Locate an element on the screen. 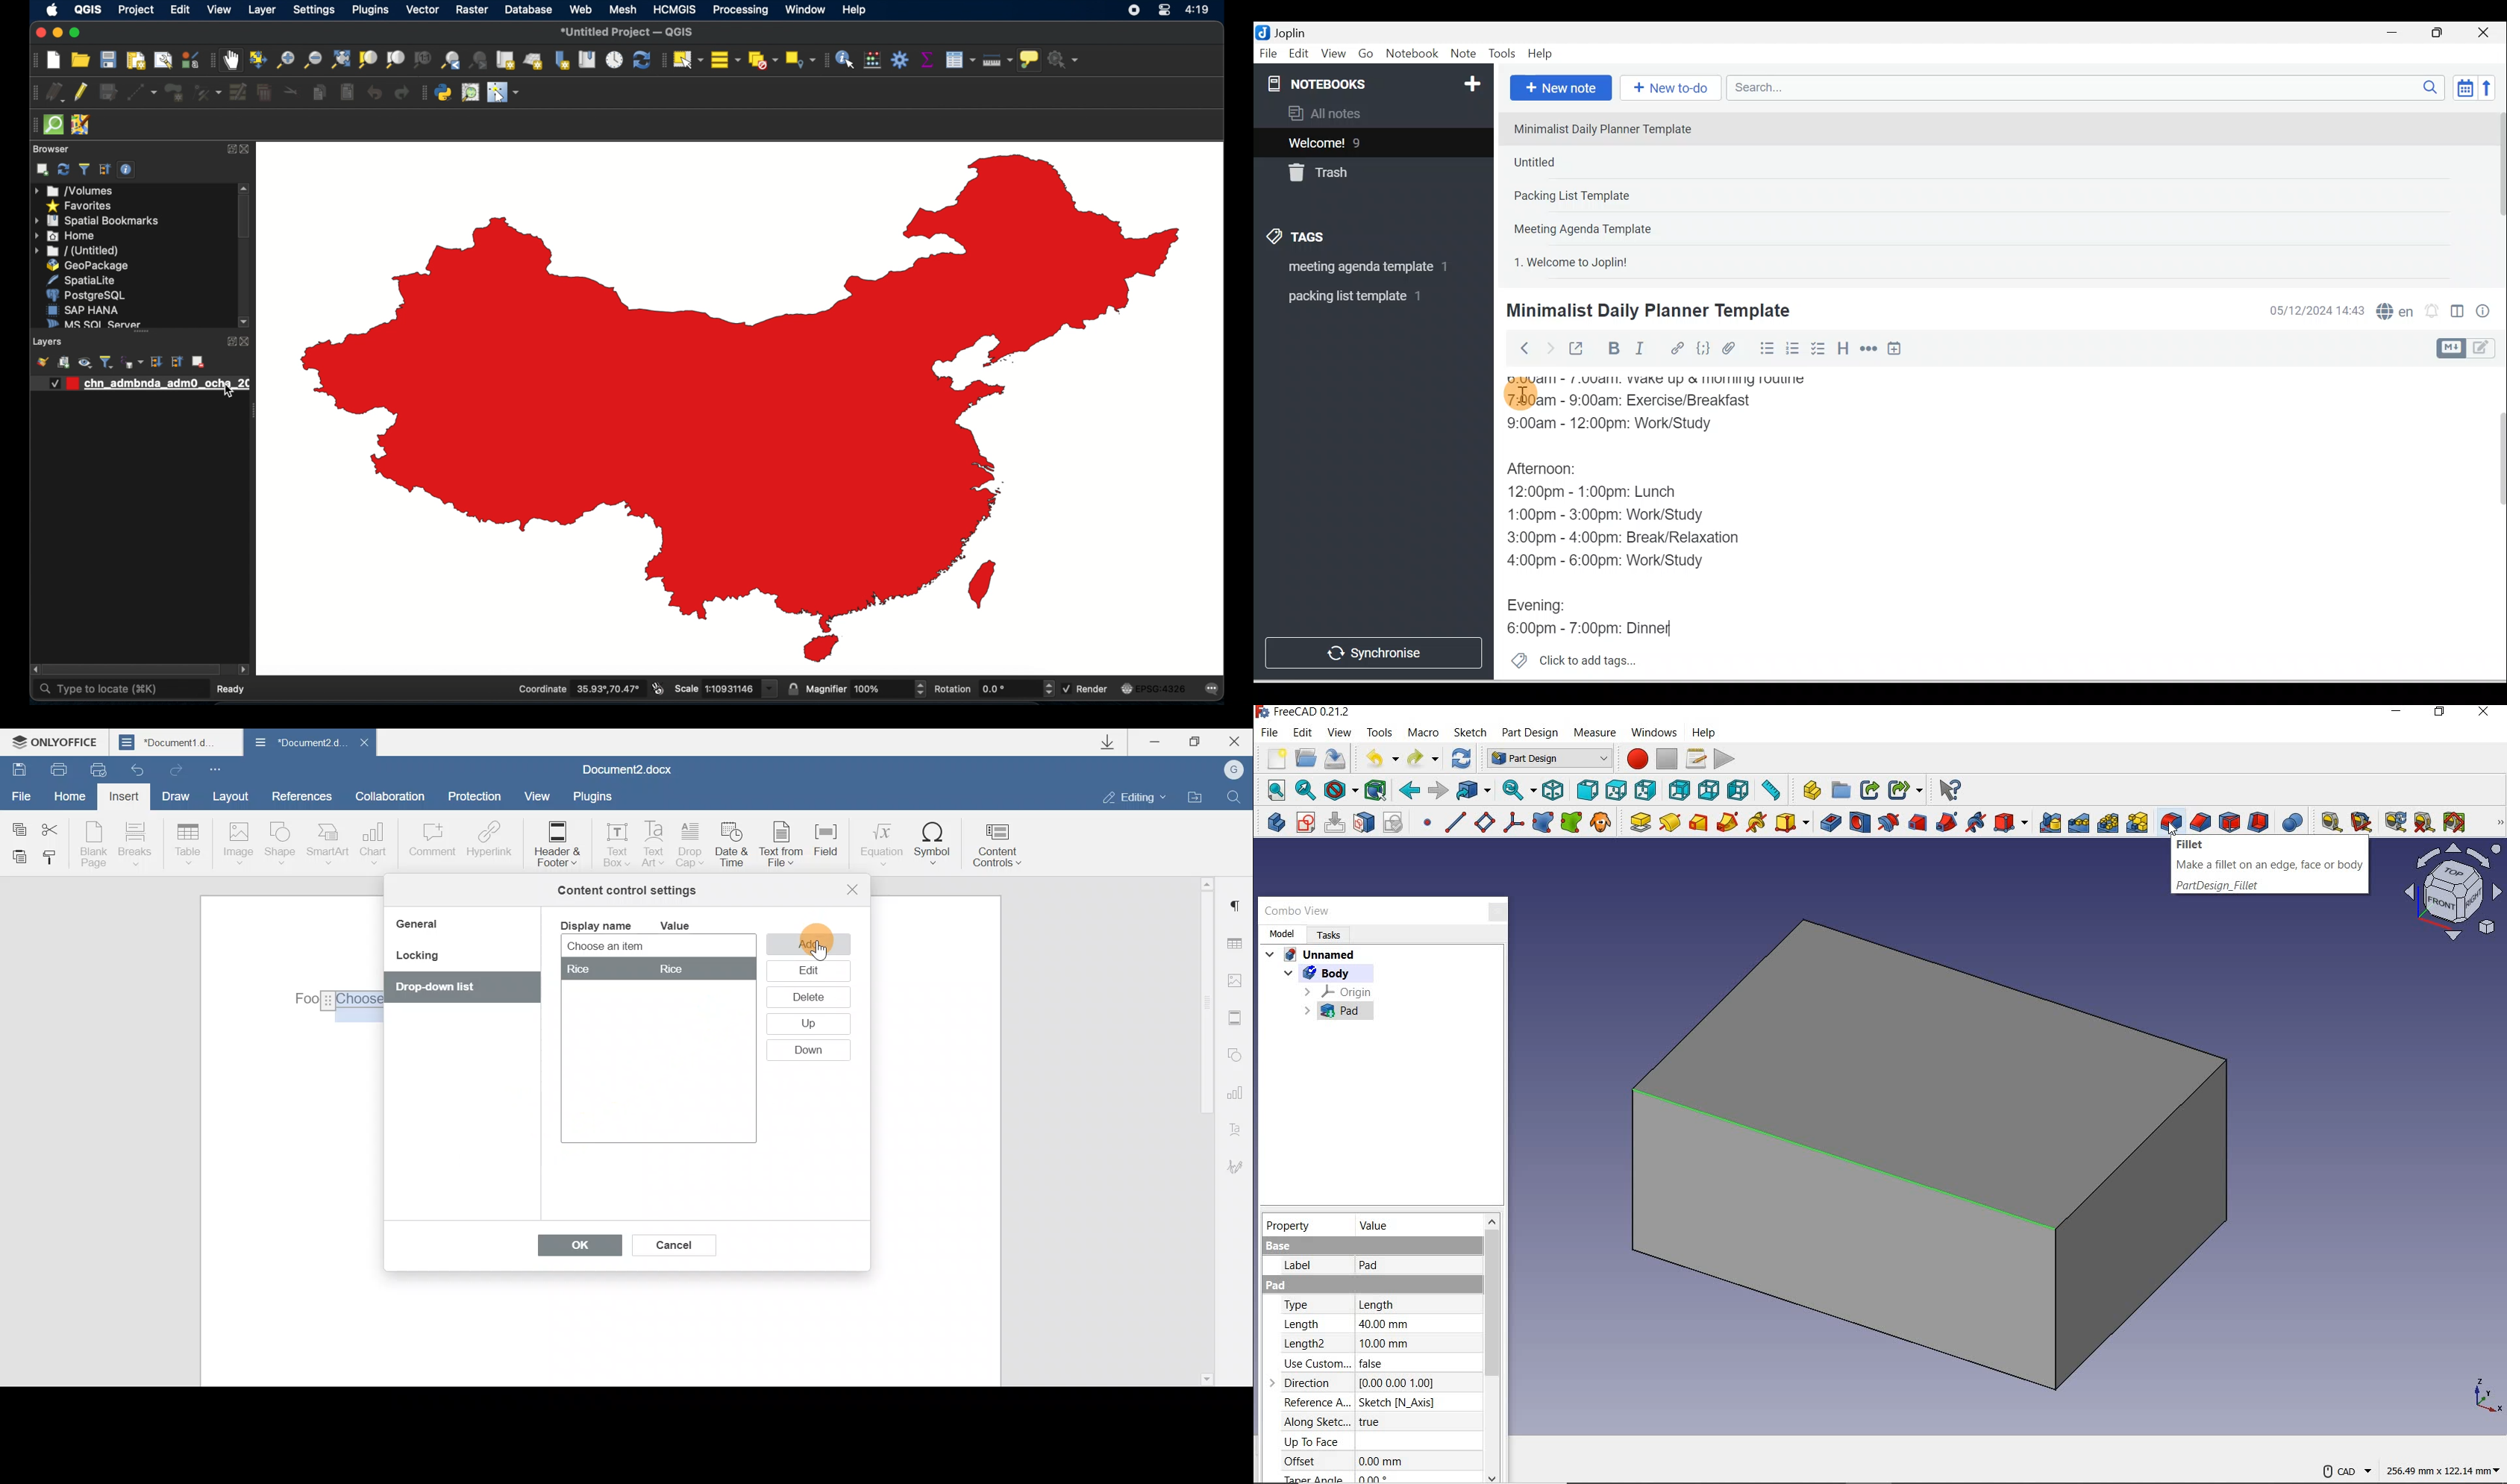 Image resolution: width=2520 pixels, height=1484 pixels. CAD is located at coordinates (2346, 1471).